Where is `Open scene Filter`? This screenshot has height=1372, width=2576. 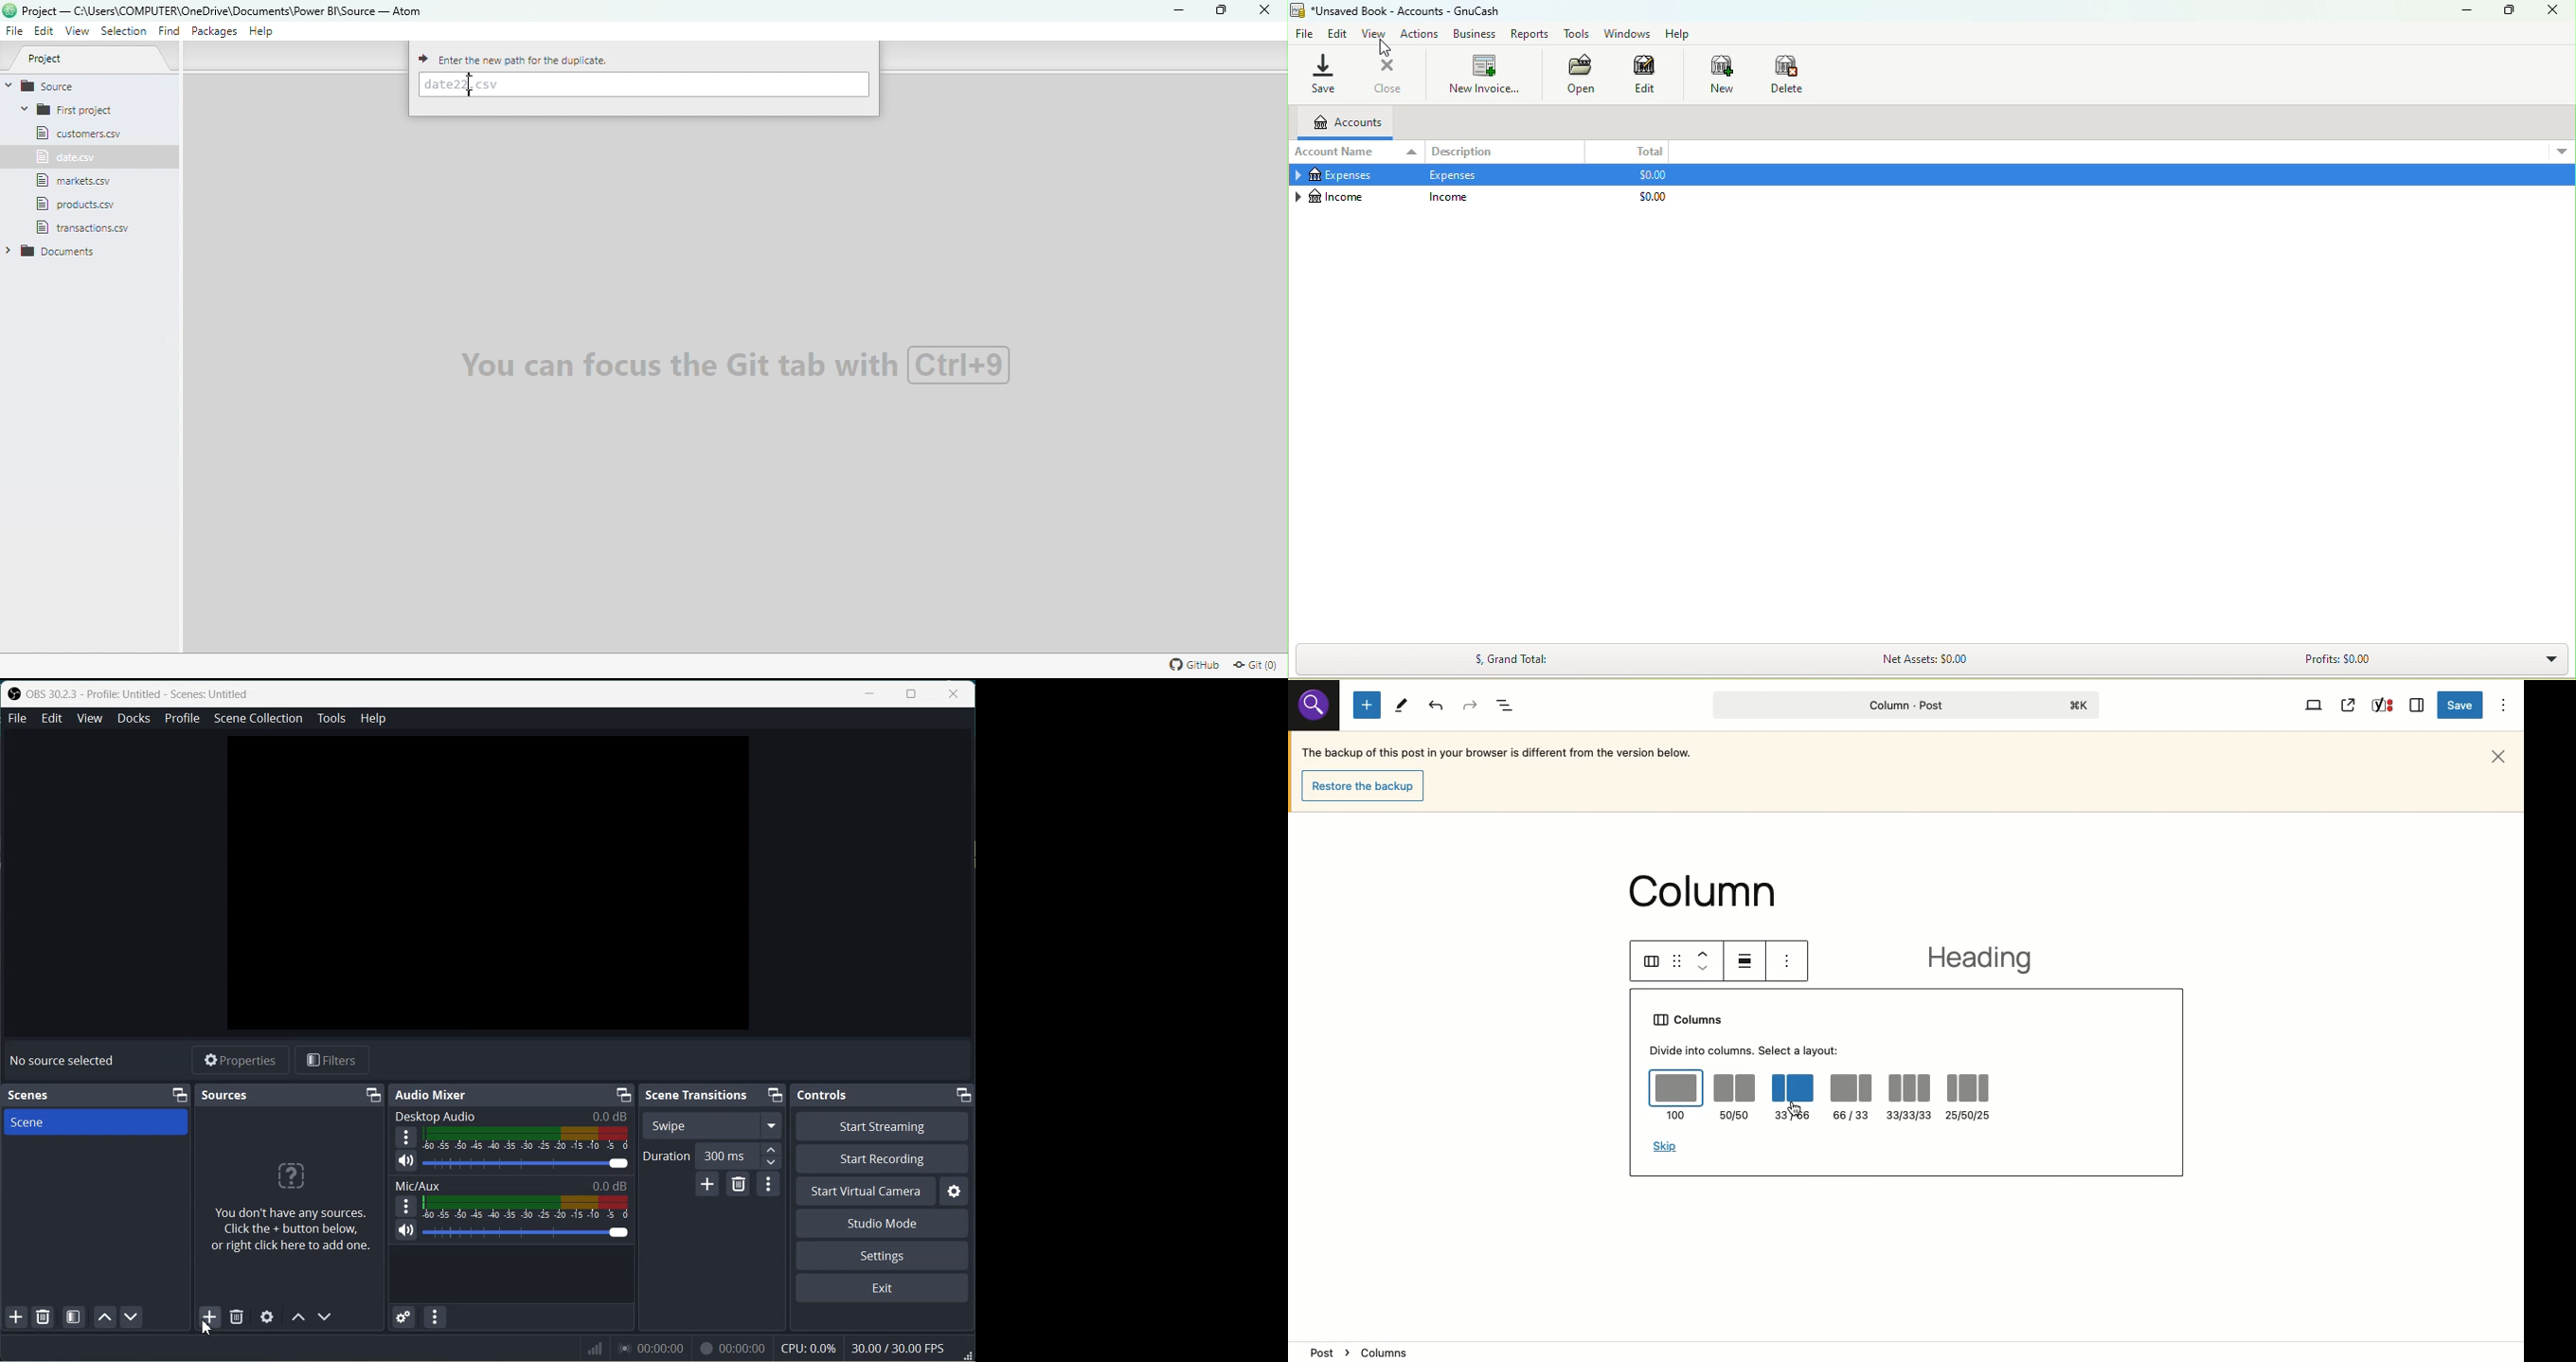
Open scene Filter is located at coordinates (73, 1317).